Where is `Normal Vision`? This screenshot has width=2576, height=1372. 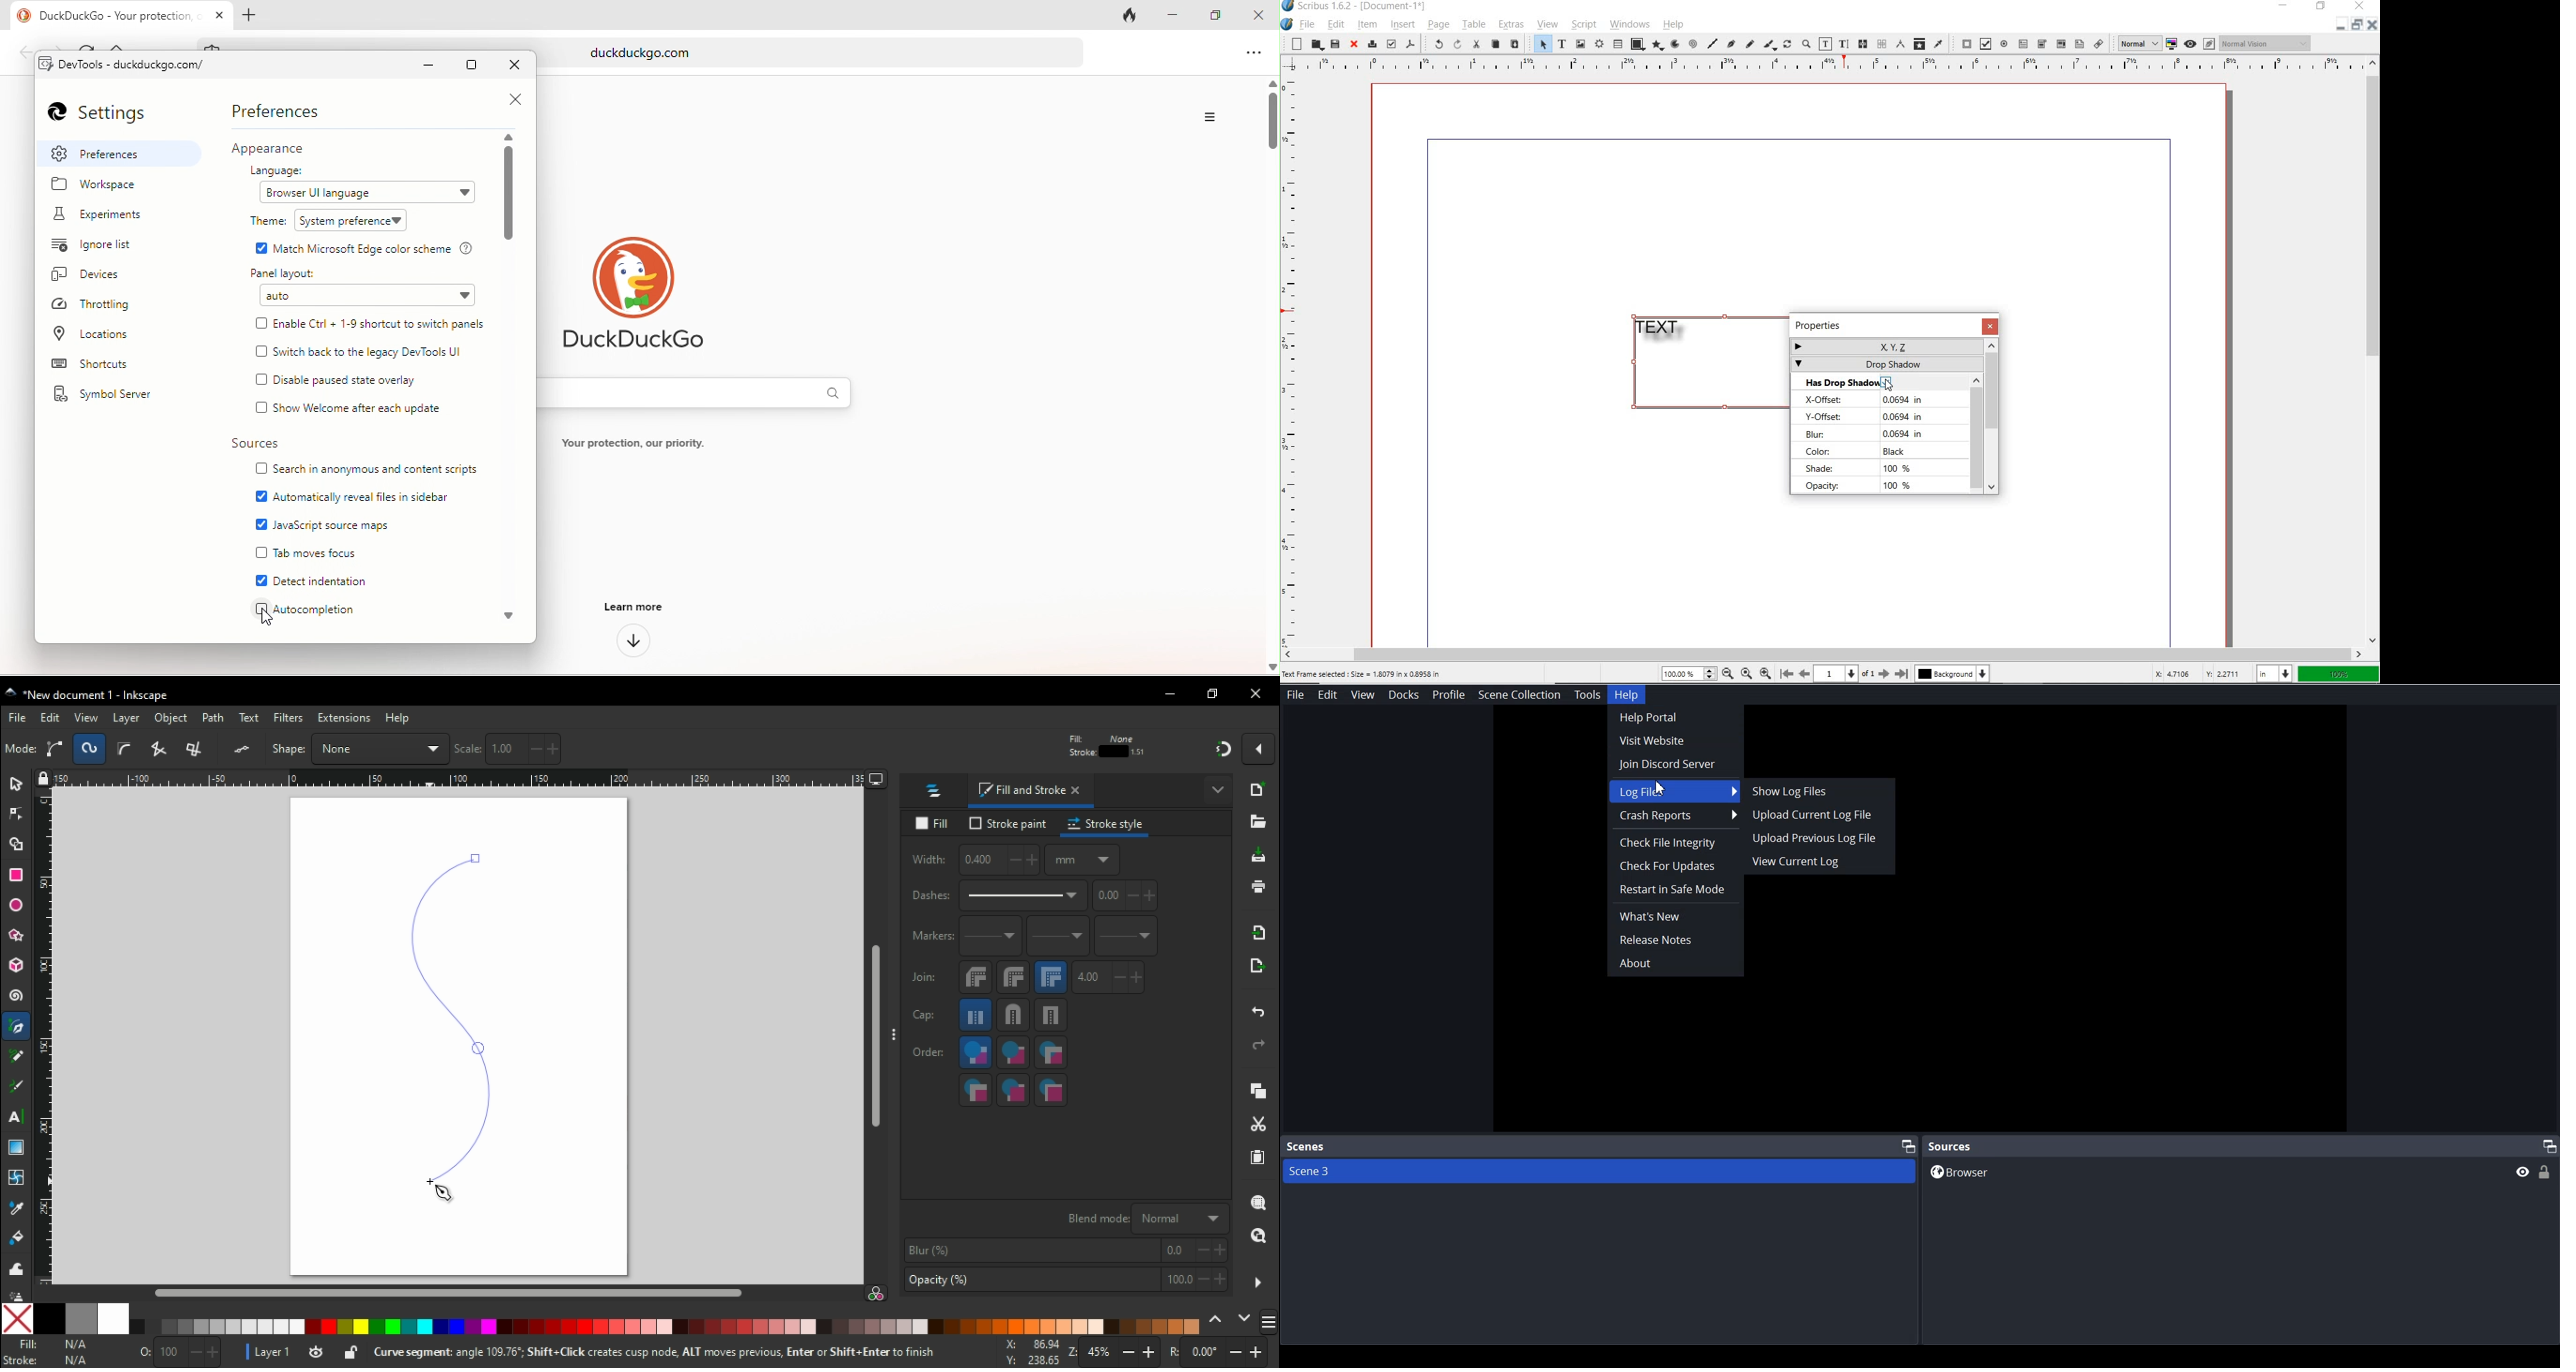 Normal Vision is located at coordinates (2267, 45).